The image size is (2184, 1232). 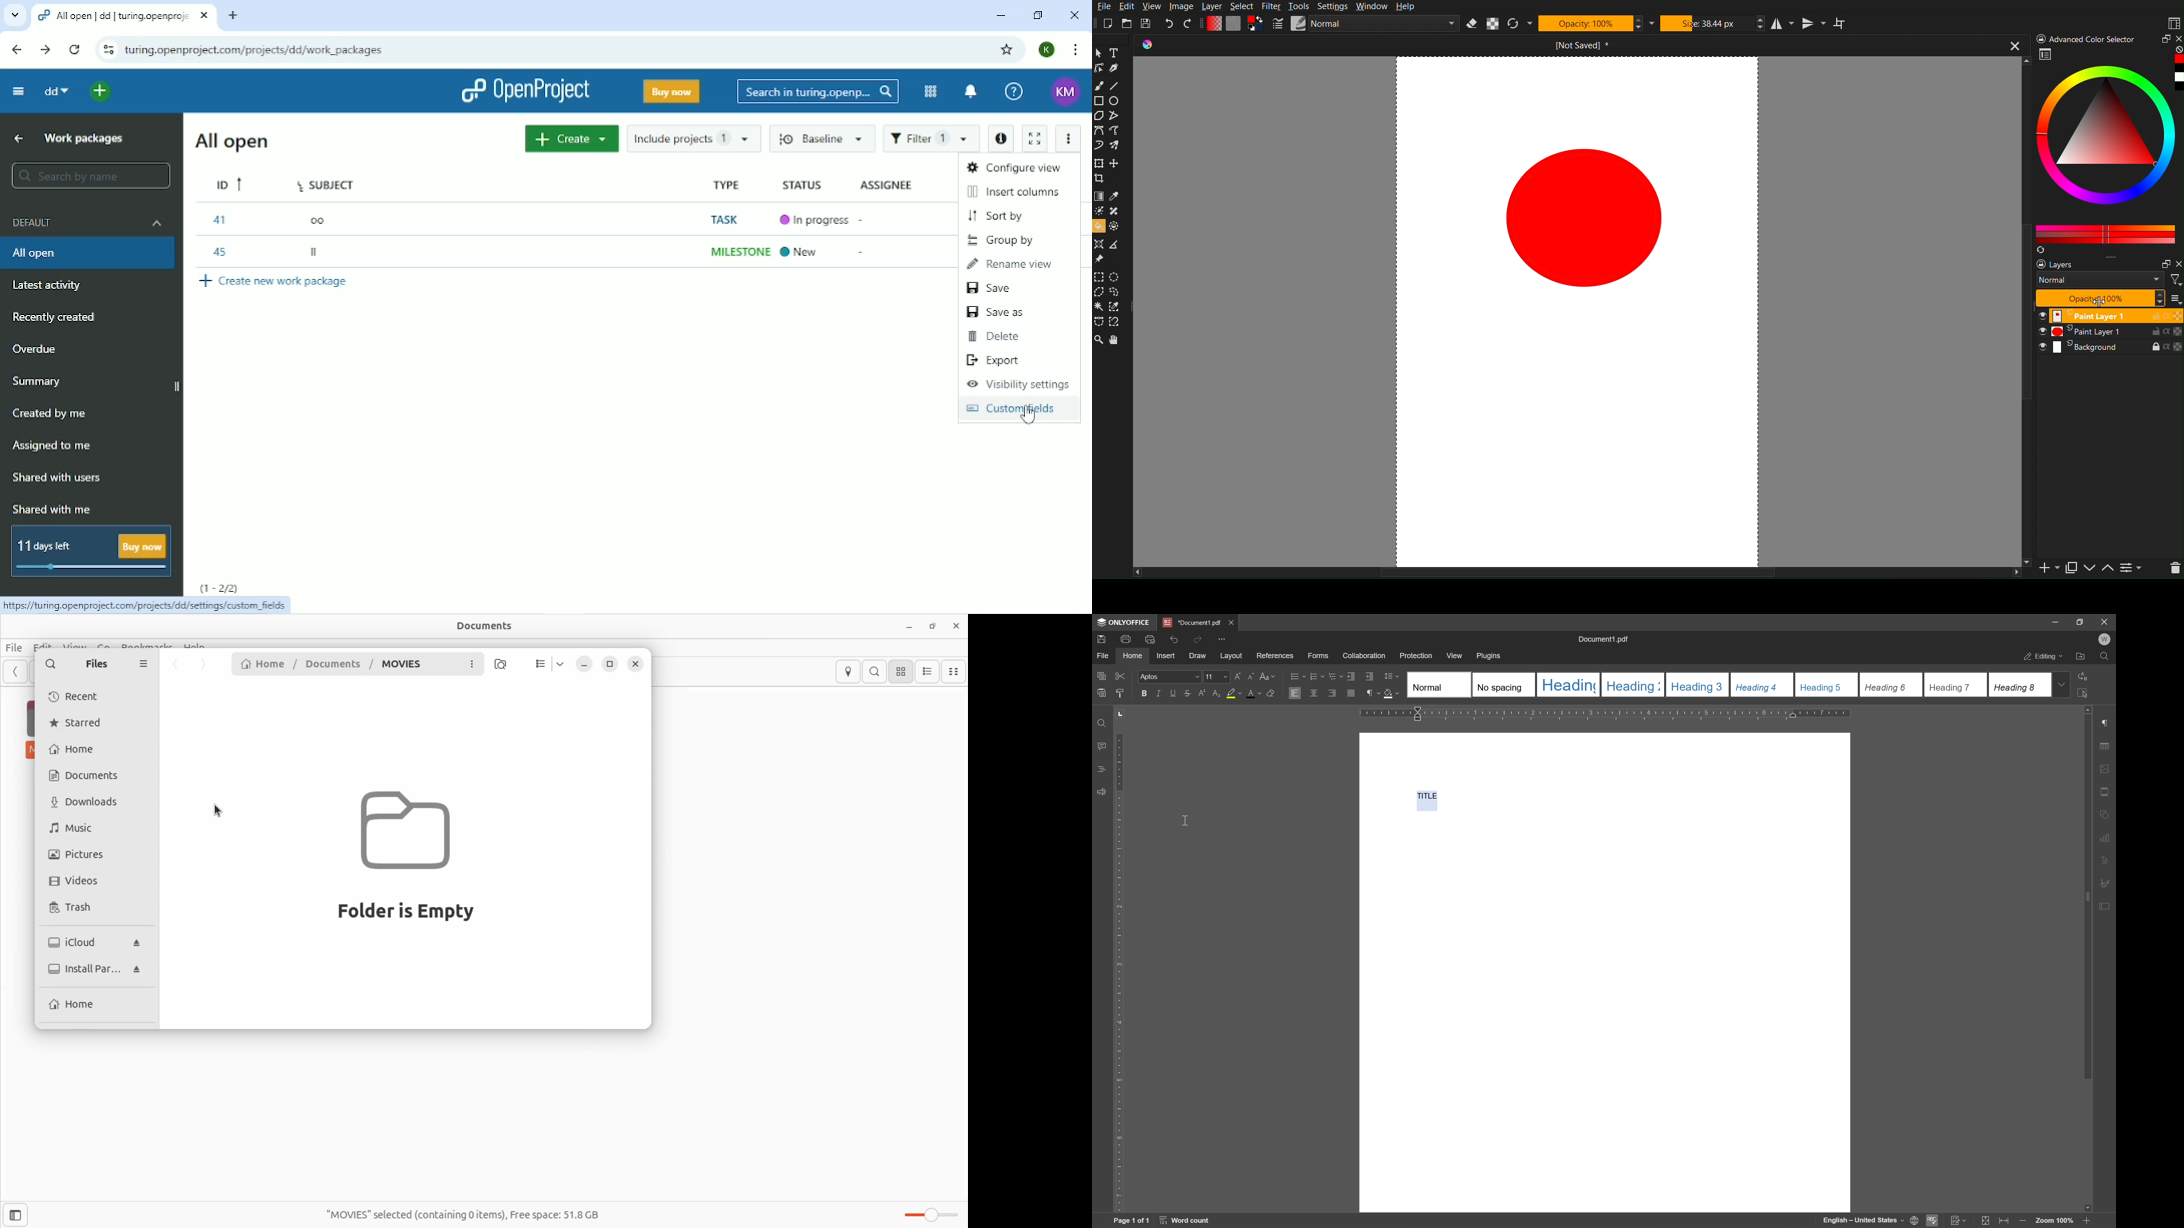 I want to click on Pictures, so click(x=81, y=854).